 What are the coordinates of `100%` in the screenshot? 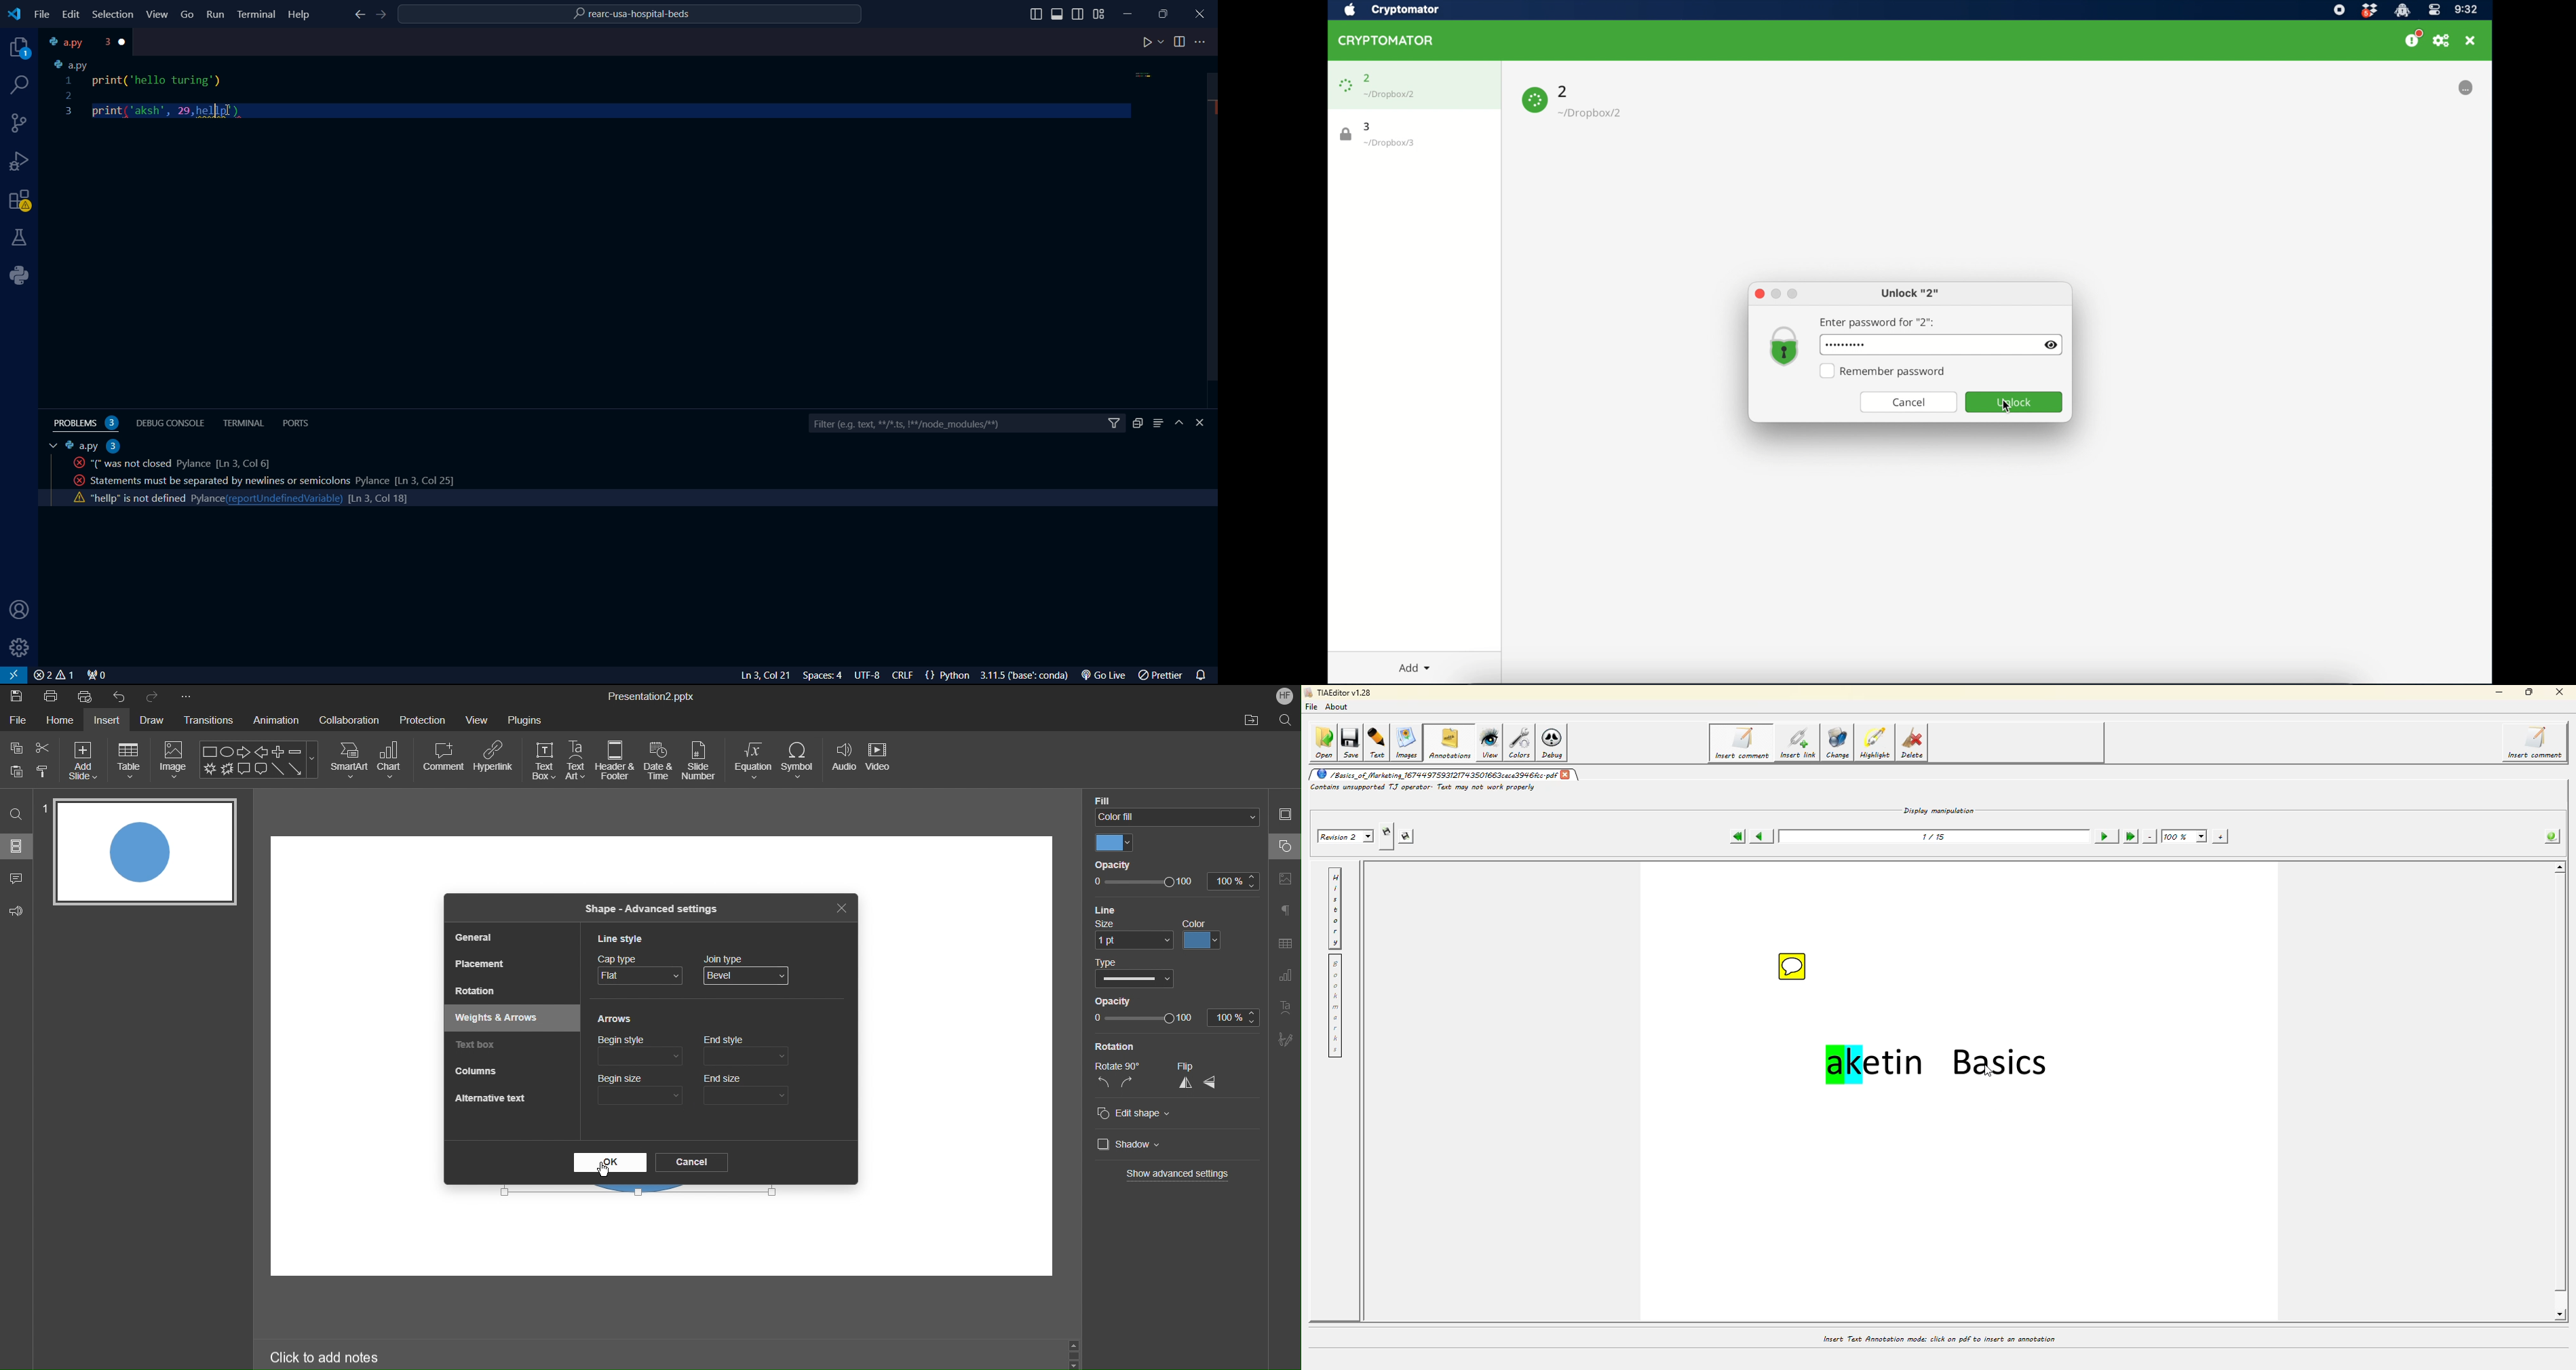 It's located at (1234, 1017).